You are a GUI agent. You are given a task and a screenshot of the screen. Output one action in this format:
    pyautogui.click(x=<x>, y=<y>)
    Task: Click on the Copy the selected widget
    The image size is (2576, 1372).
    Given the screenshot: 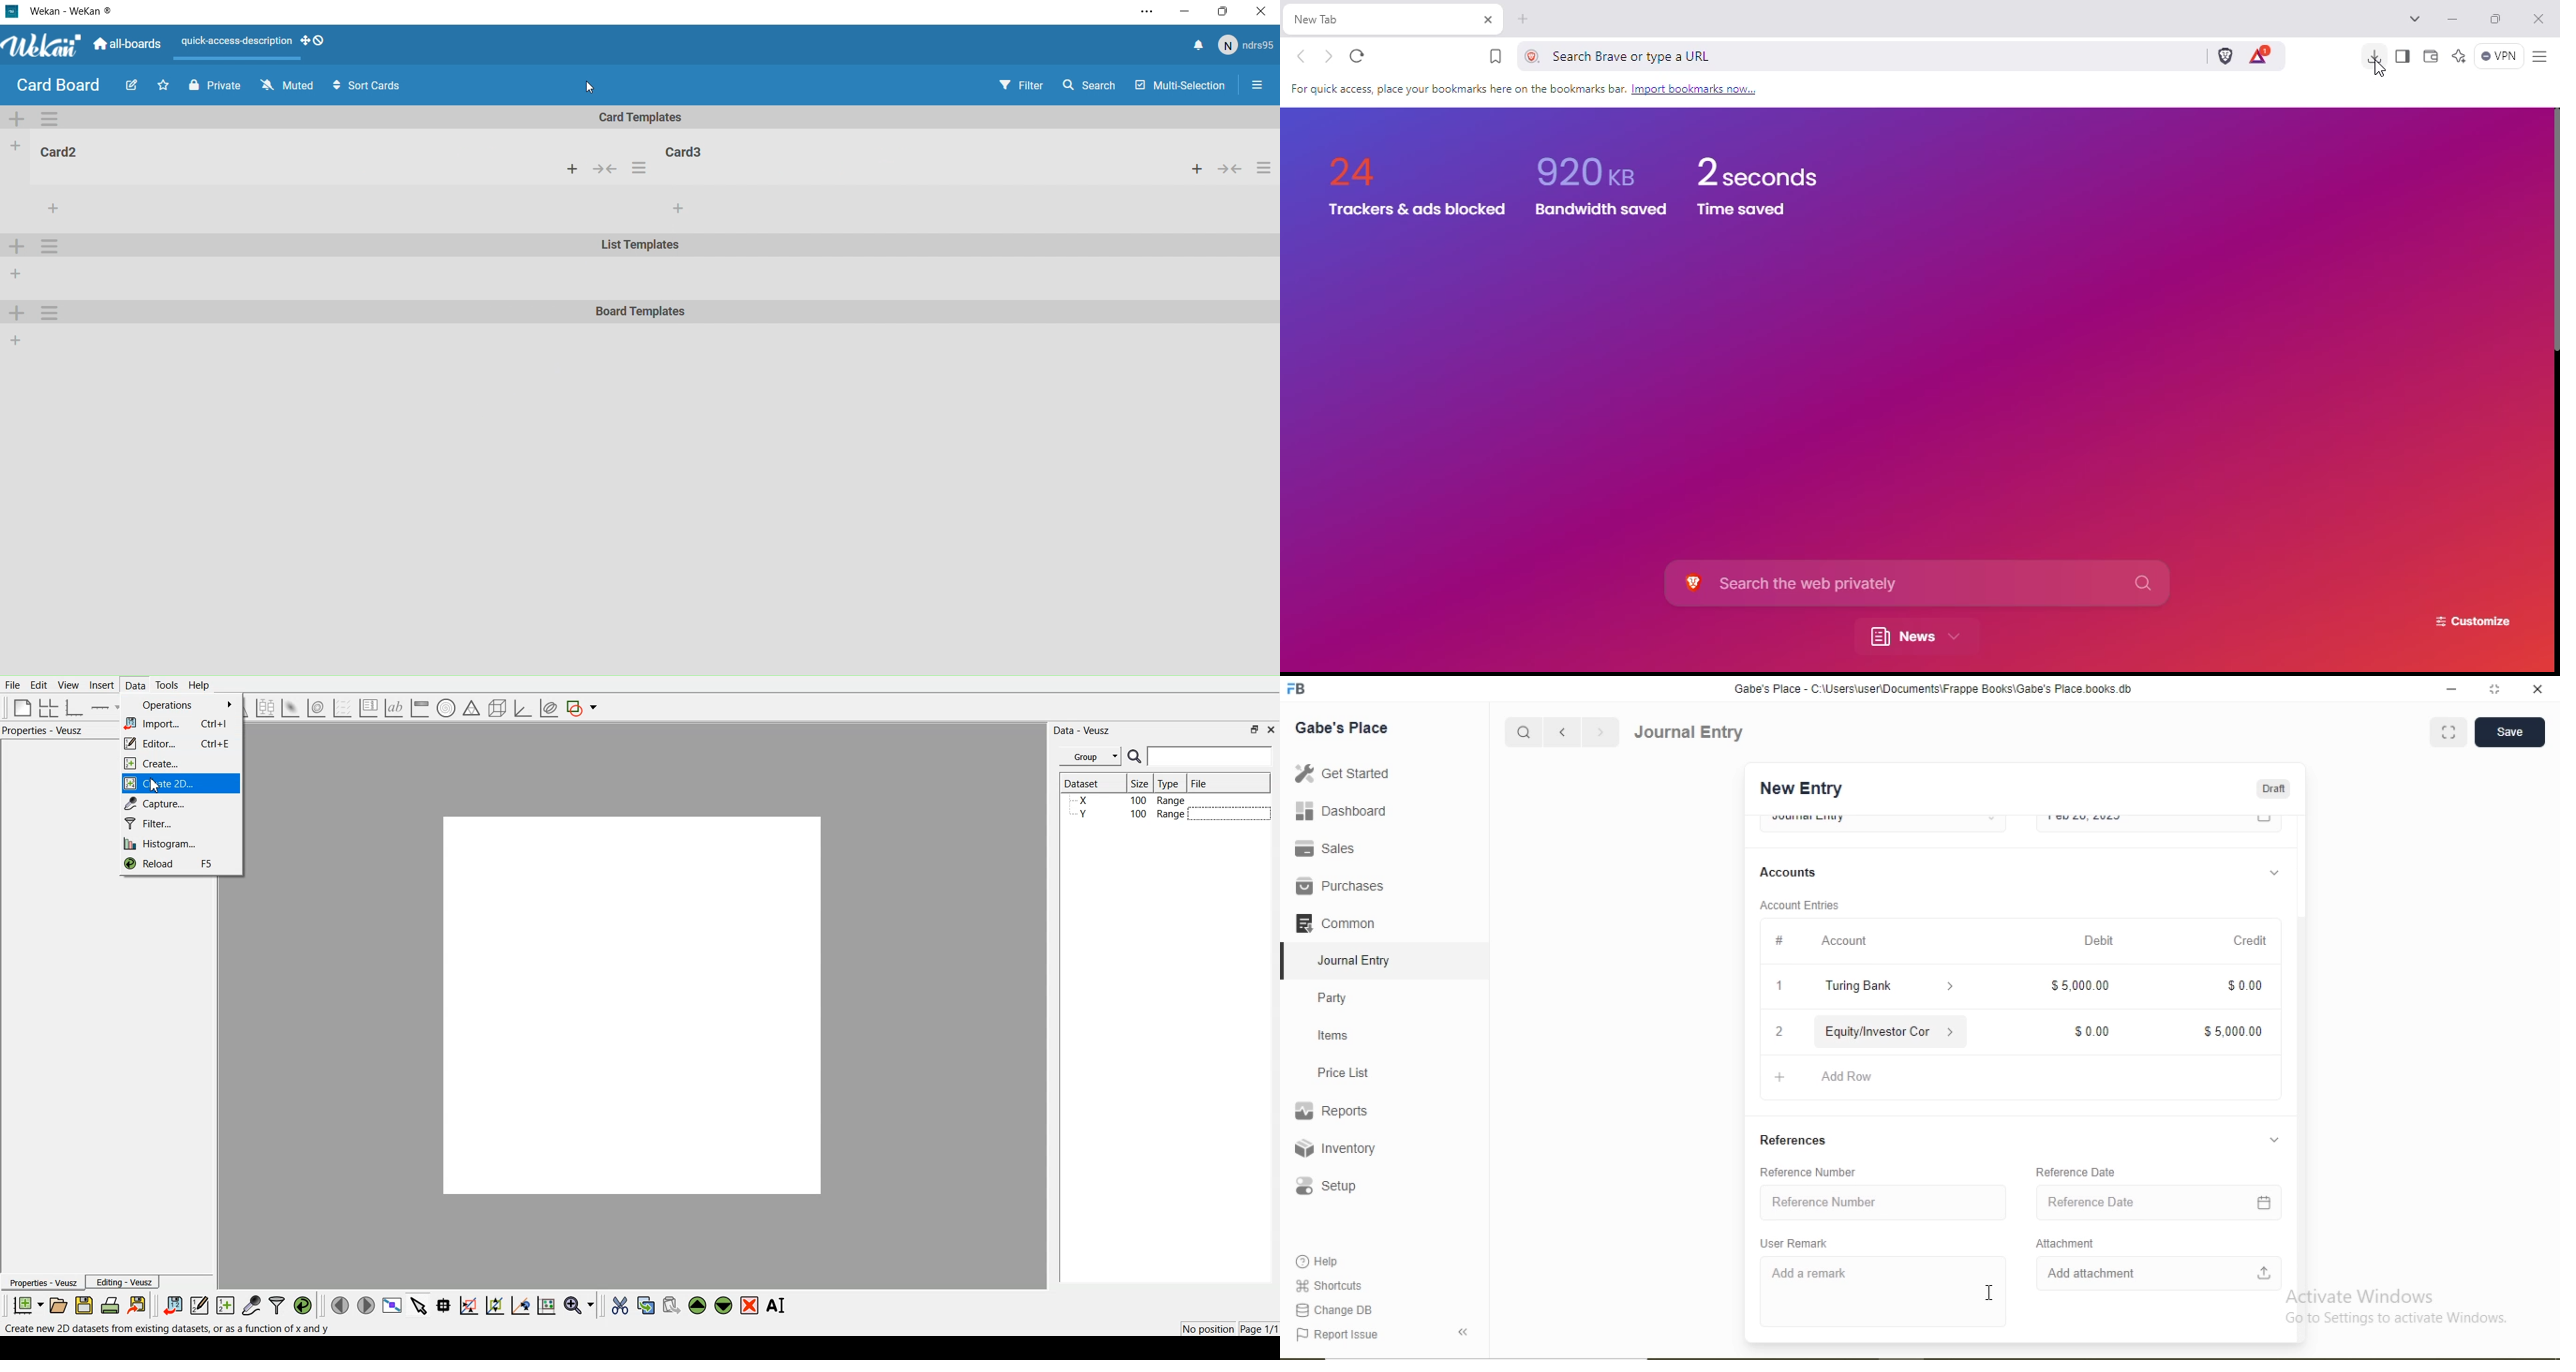 What is the action you would take?
    pyautogui.click(x=647, y=1305)
    